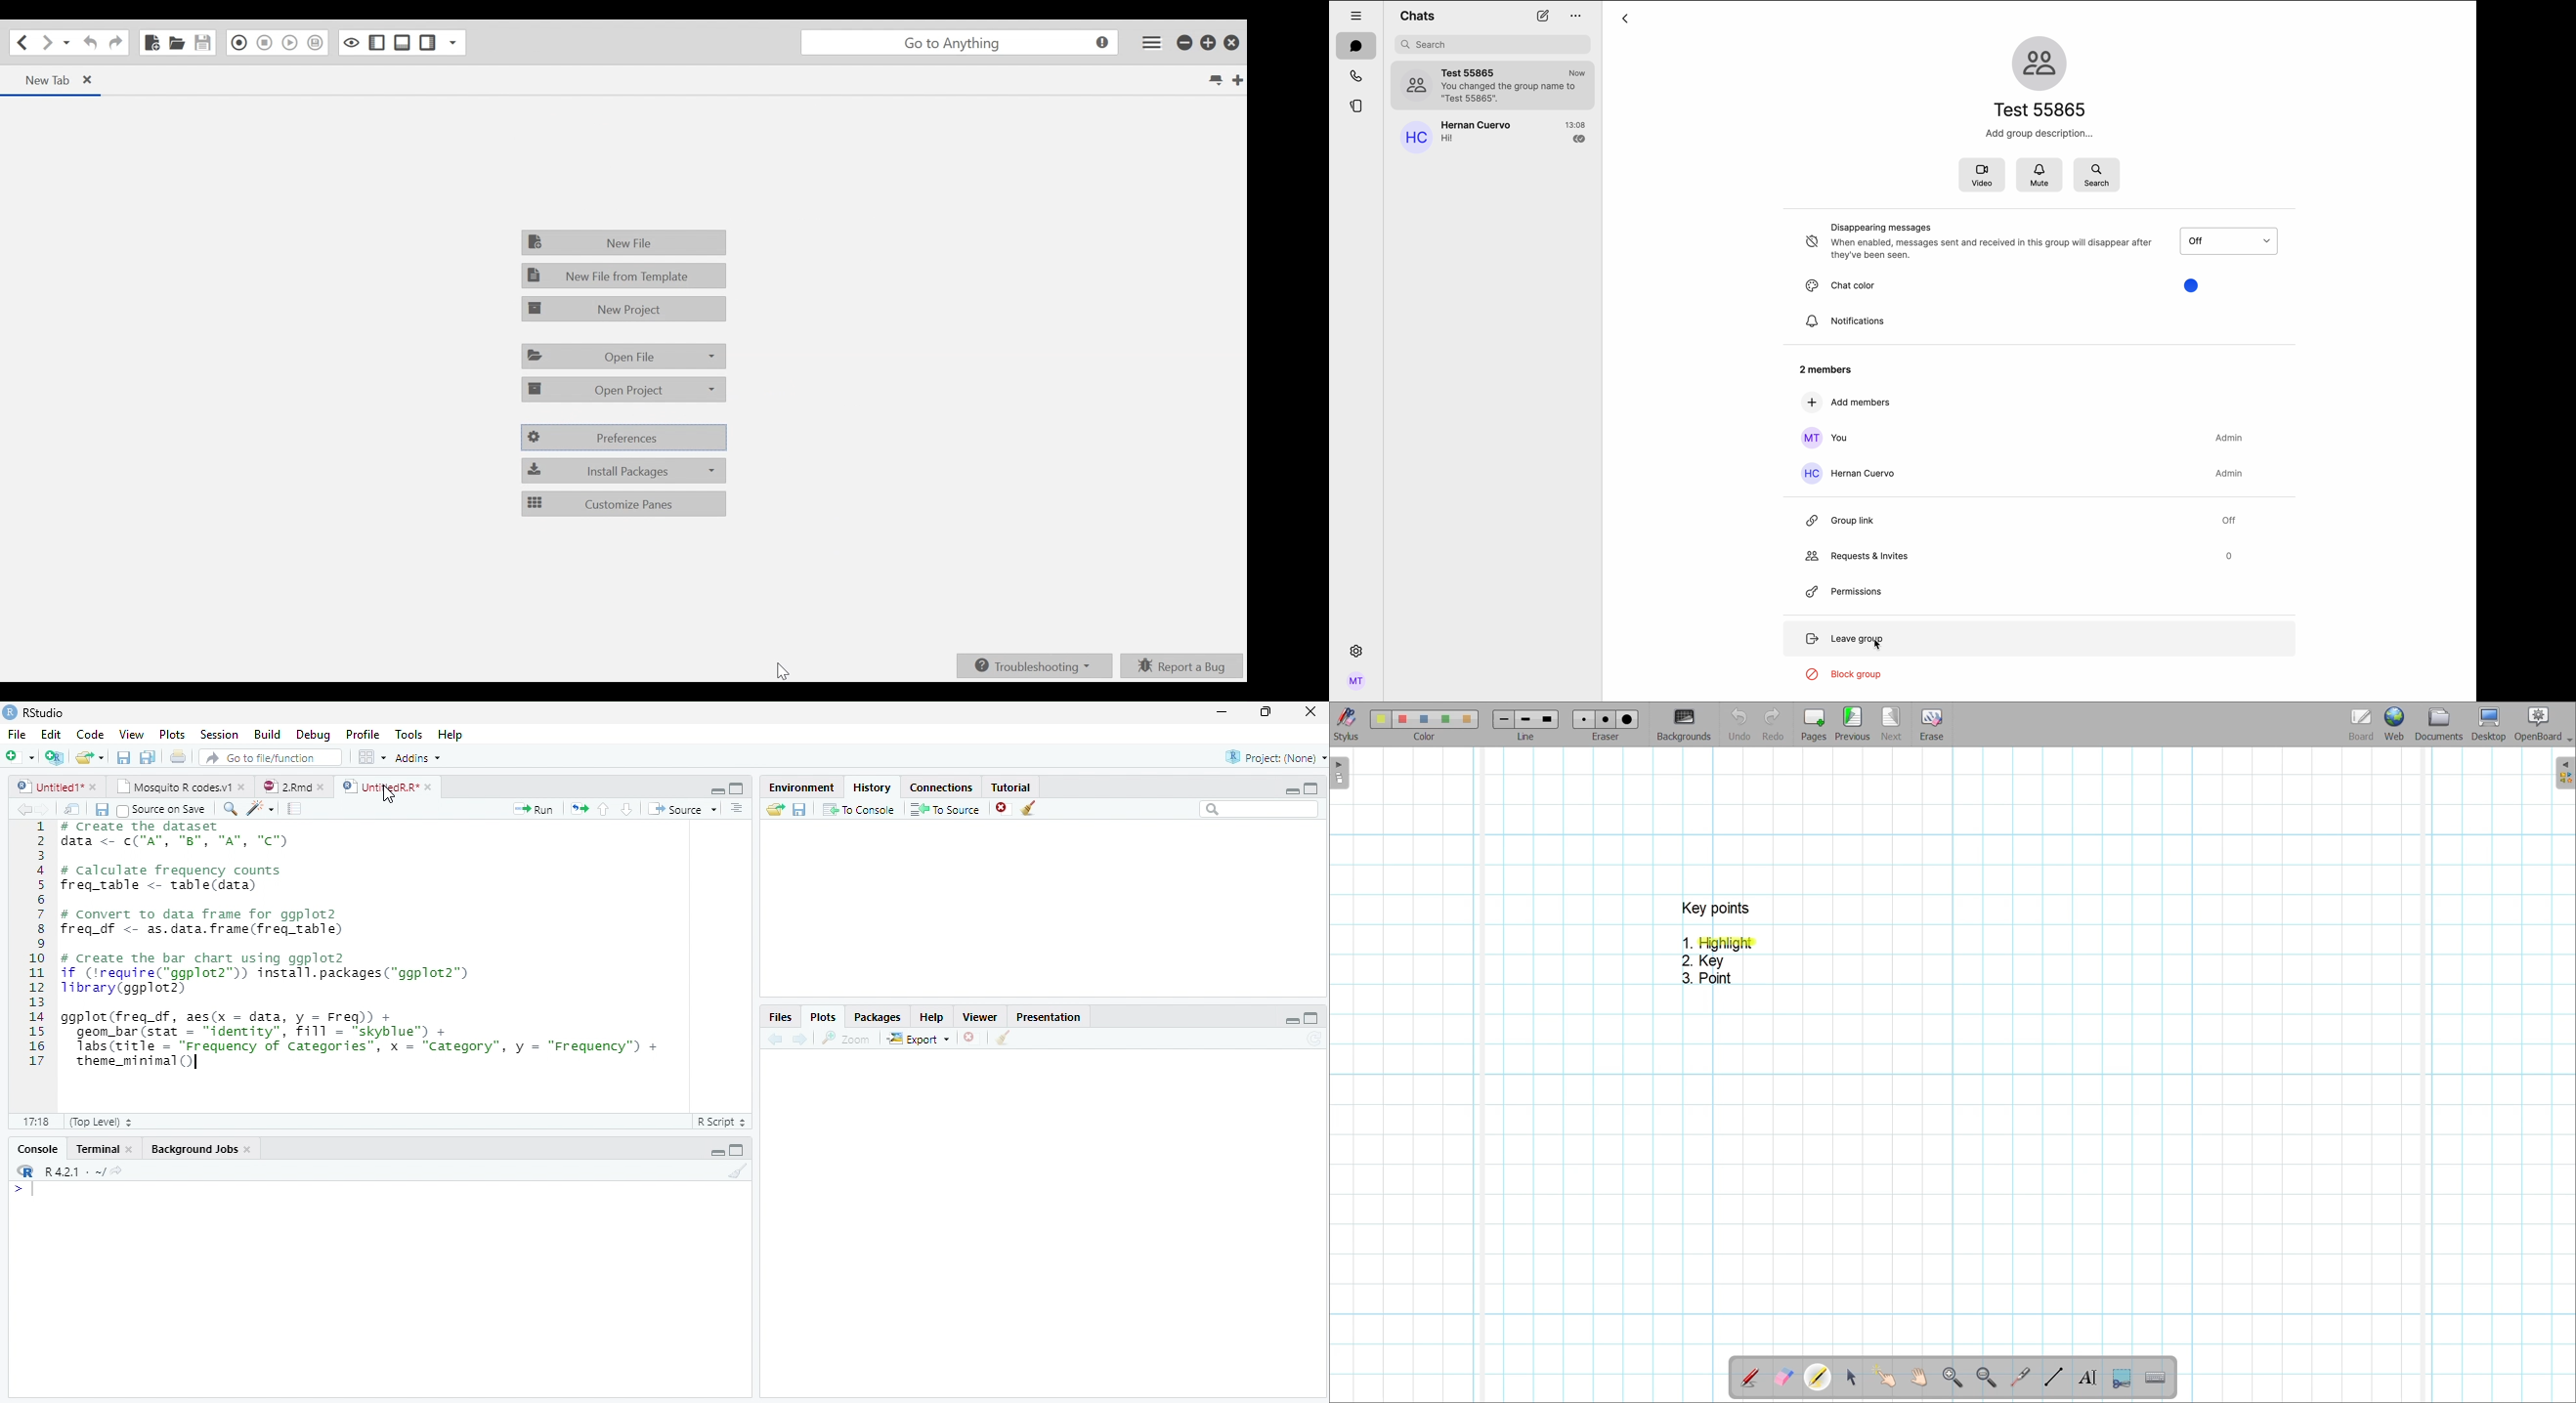 The image size is (2576, 1428). Describe the element at coordinates (49, 809) in the screenshot. I see `Forward` at that location.